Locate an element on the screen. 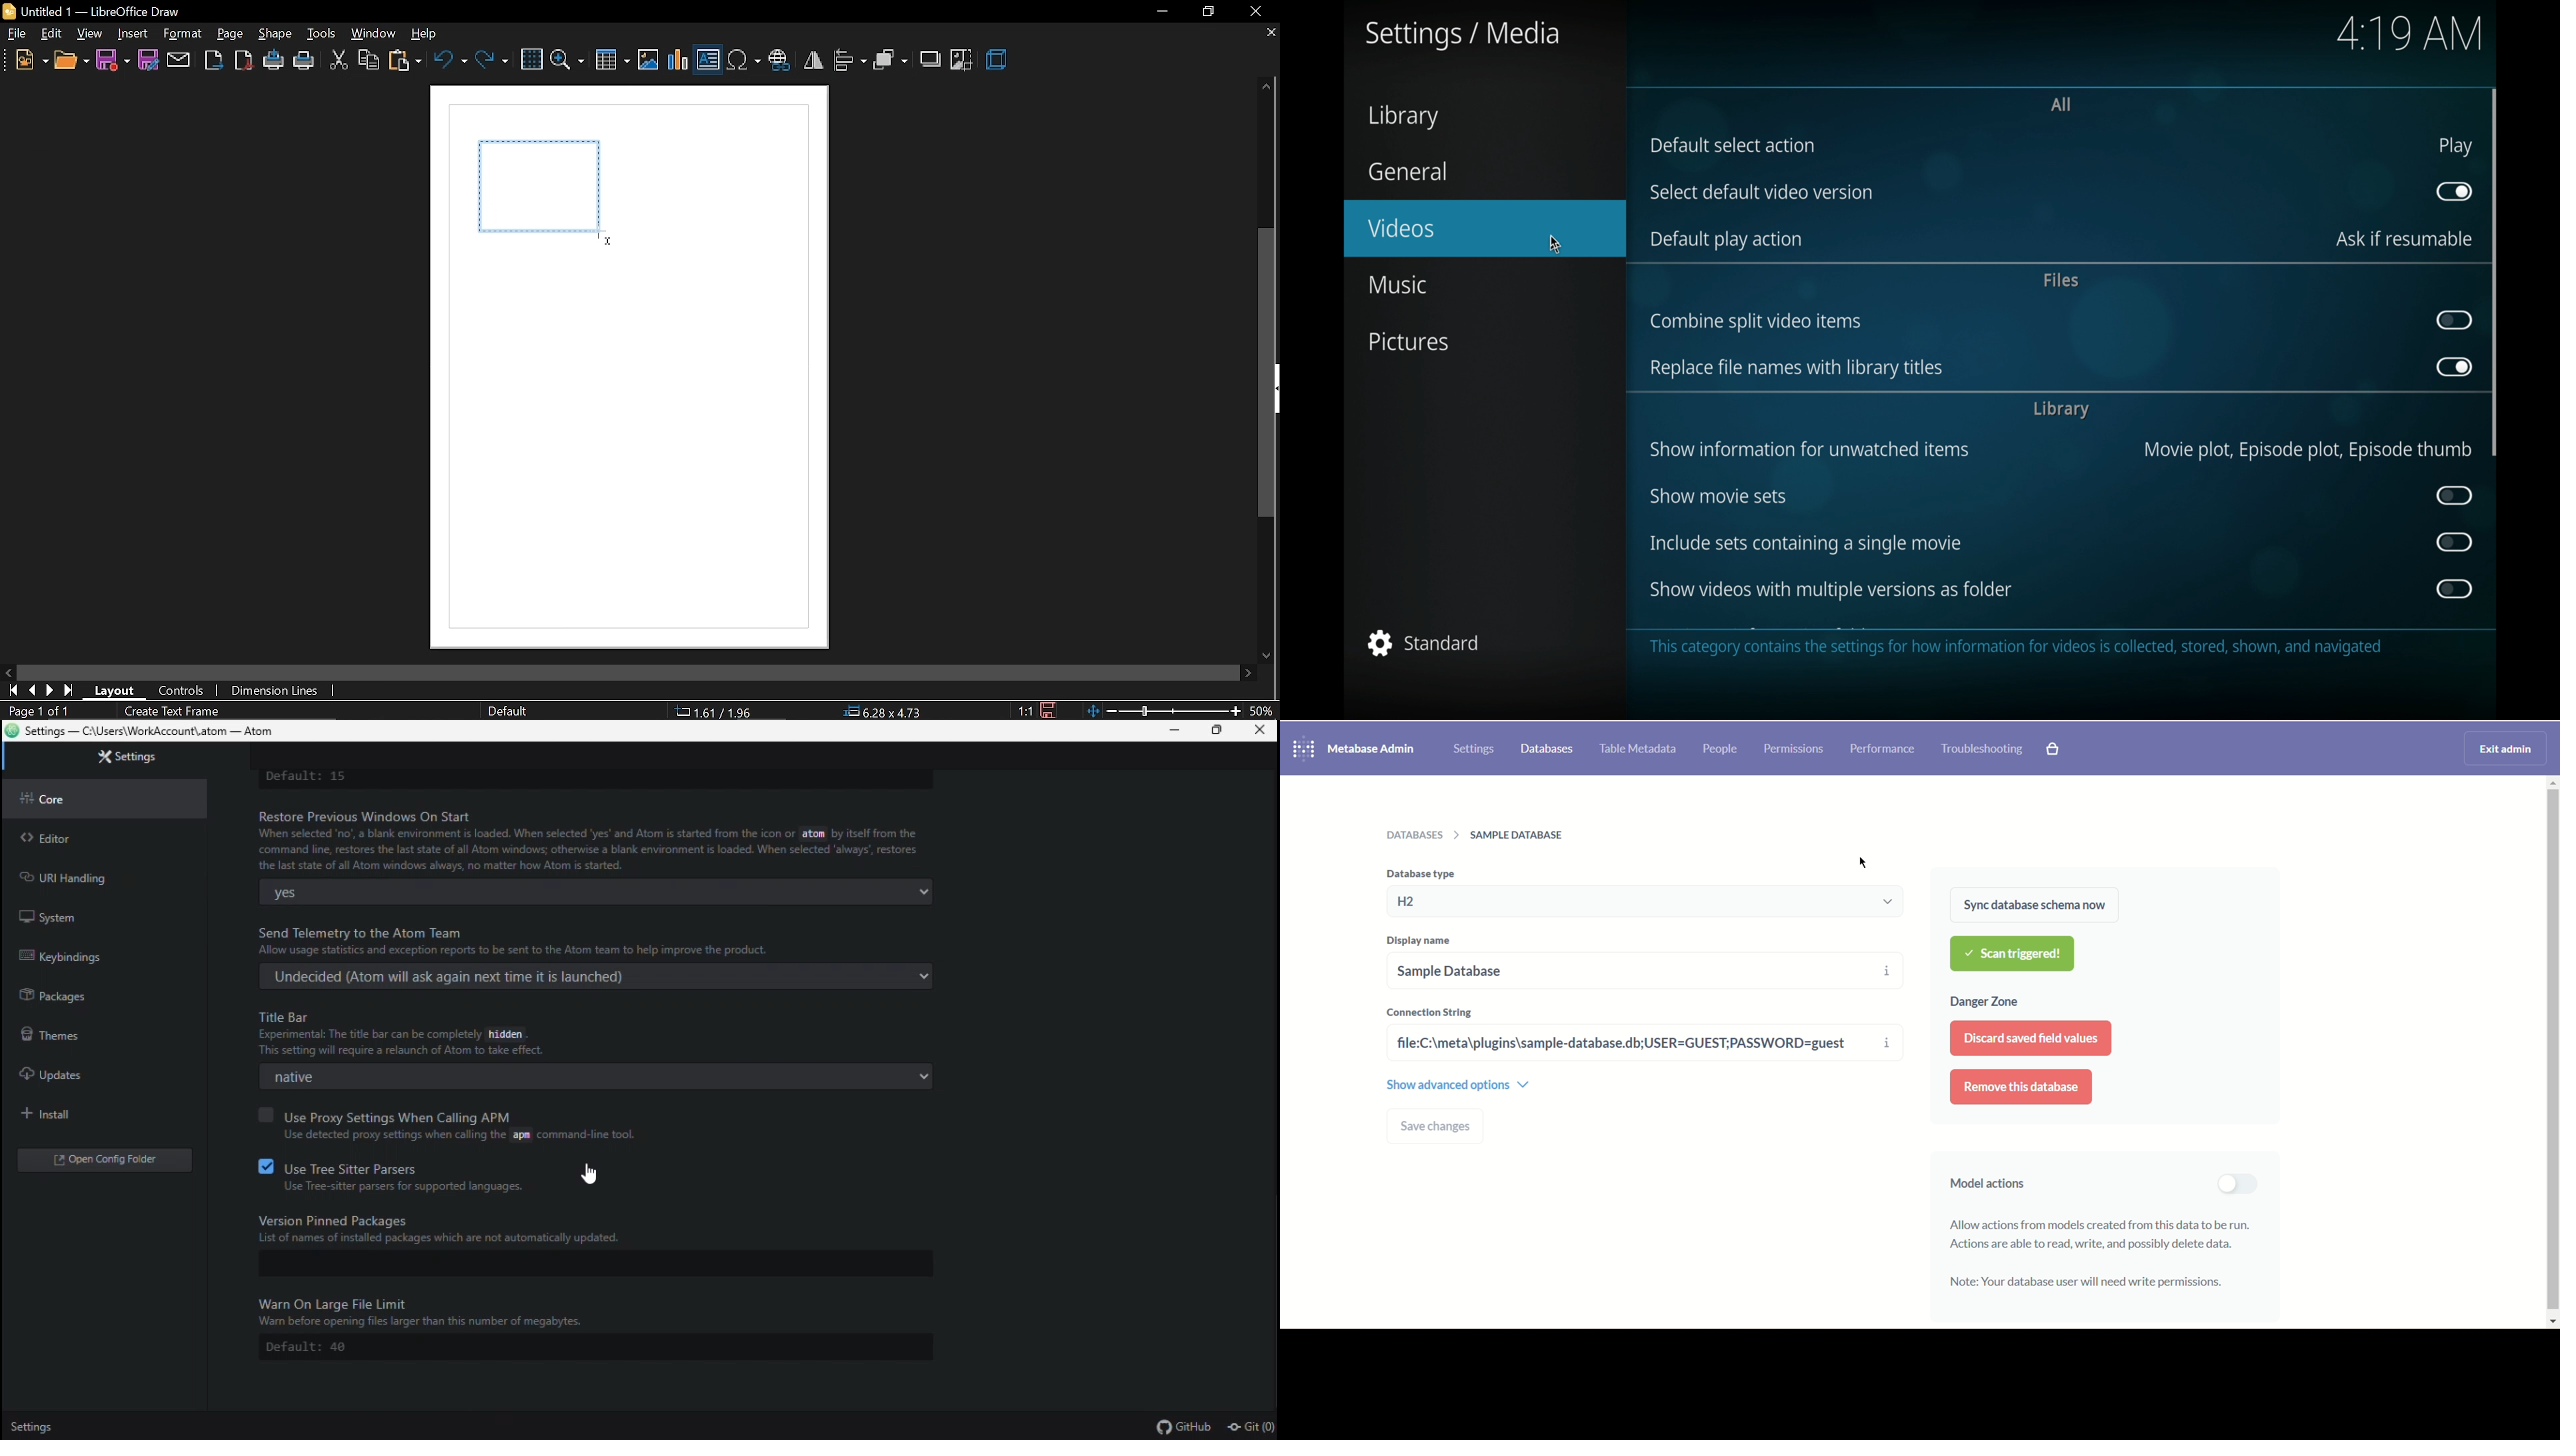 The height and width of the screenshot is (1456, 2576). toggle button is located at coordinates (2455, 192).